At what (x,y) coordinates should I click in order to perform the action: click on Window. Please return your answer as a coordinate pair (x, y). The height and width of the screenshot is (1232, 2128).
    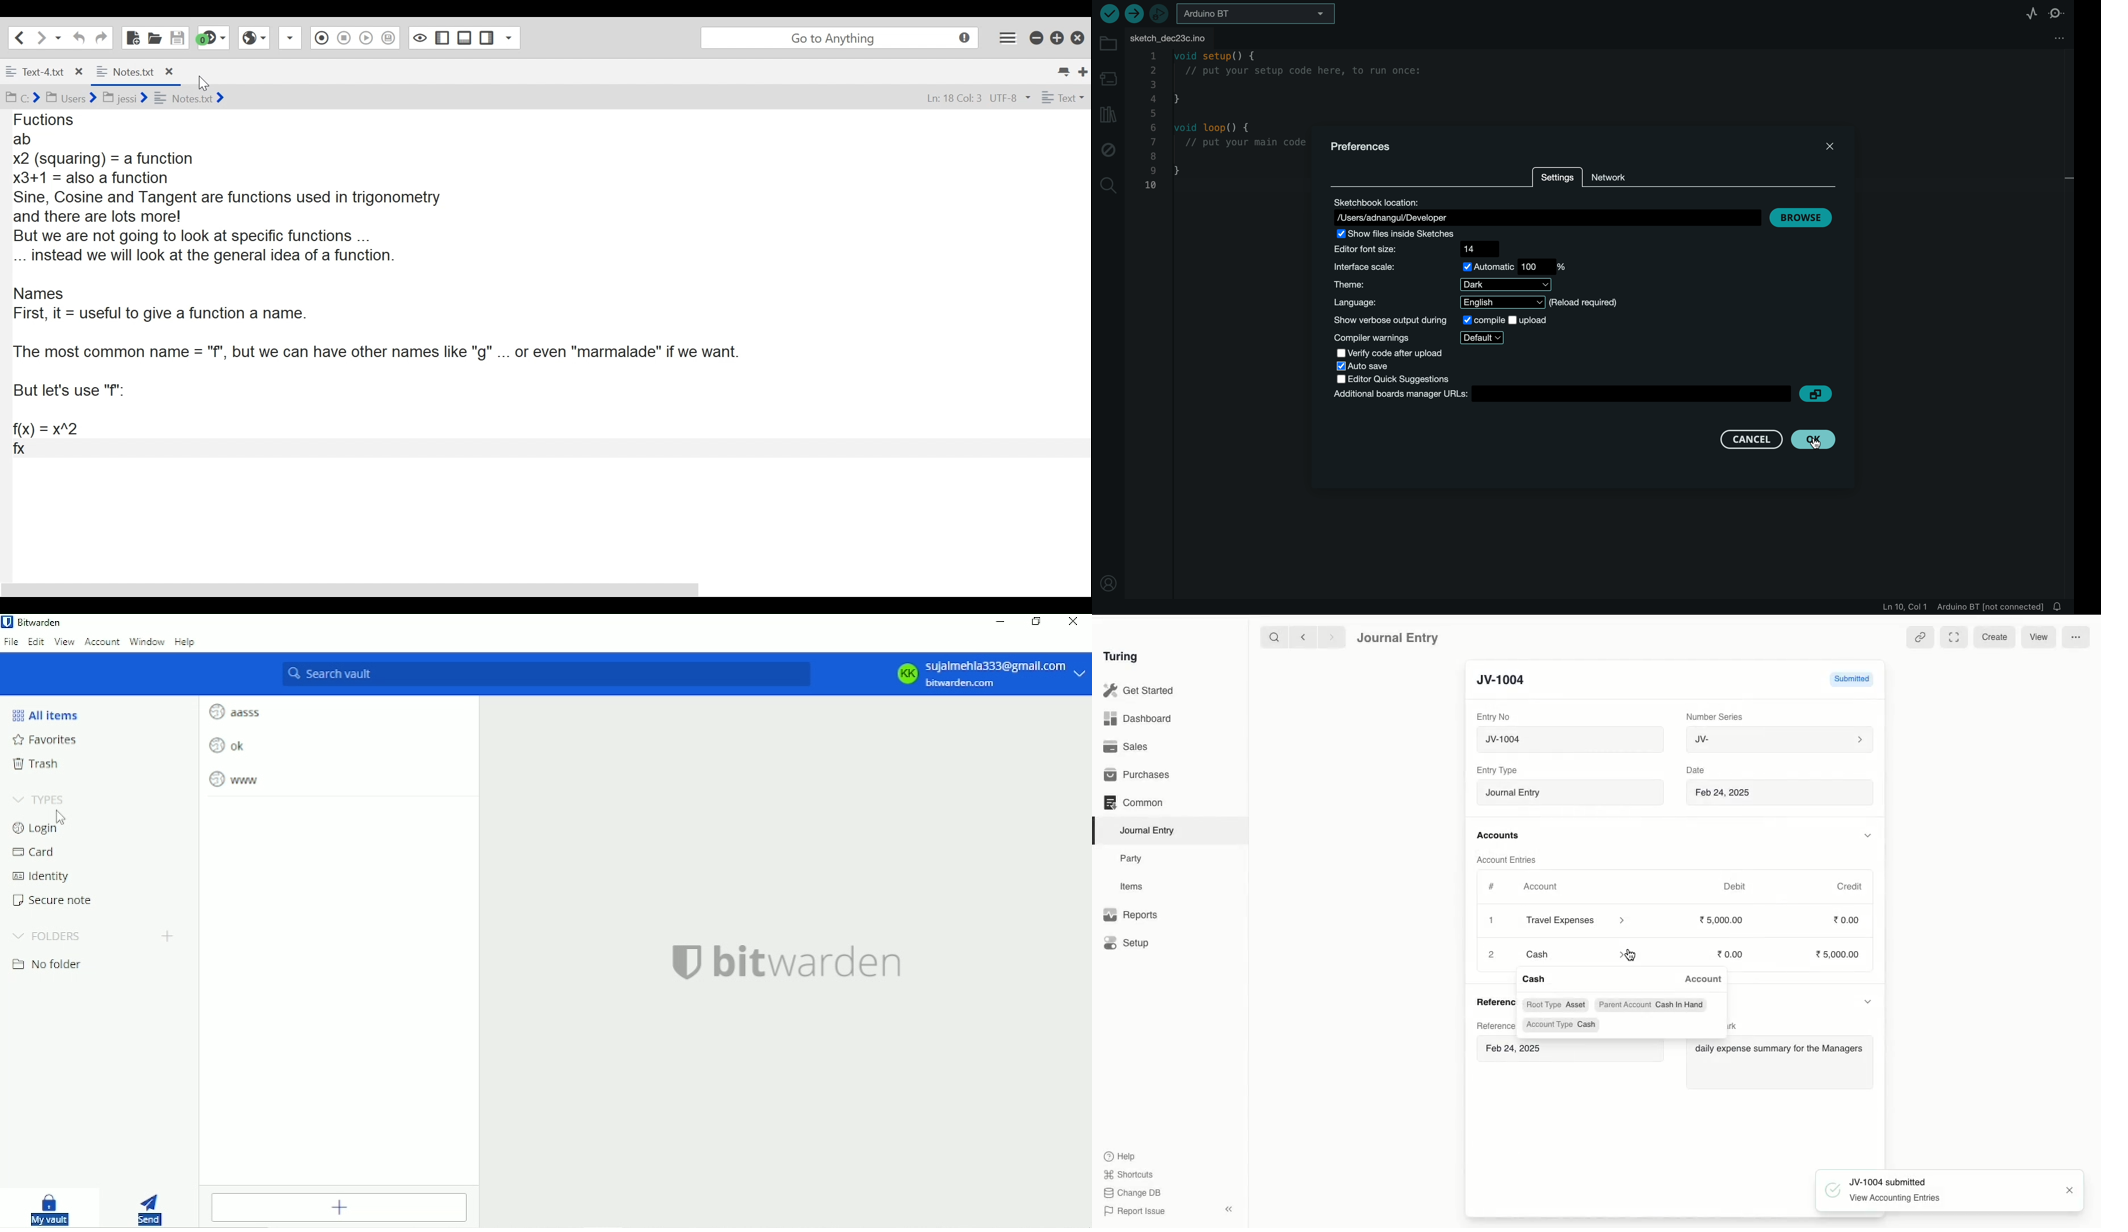
    Looking at the image, I should click on (146, 642).